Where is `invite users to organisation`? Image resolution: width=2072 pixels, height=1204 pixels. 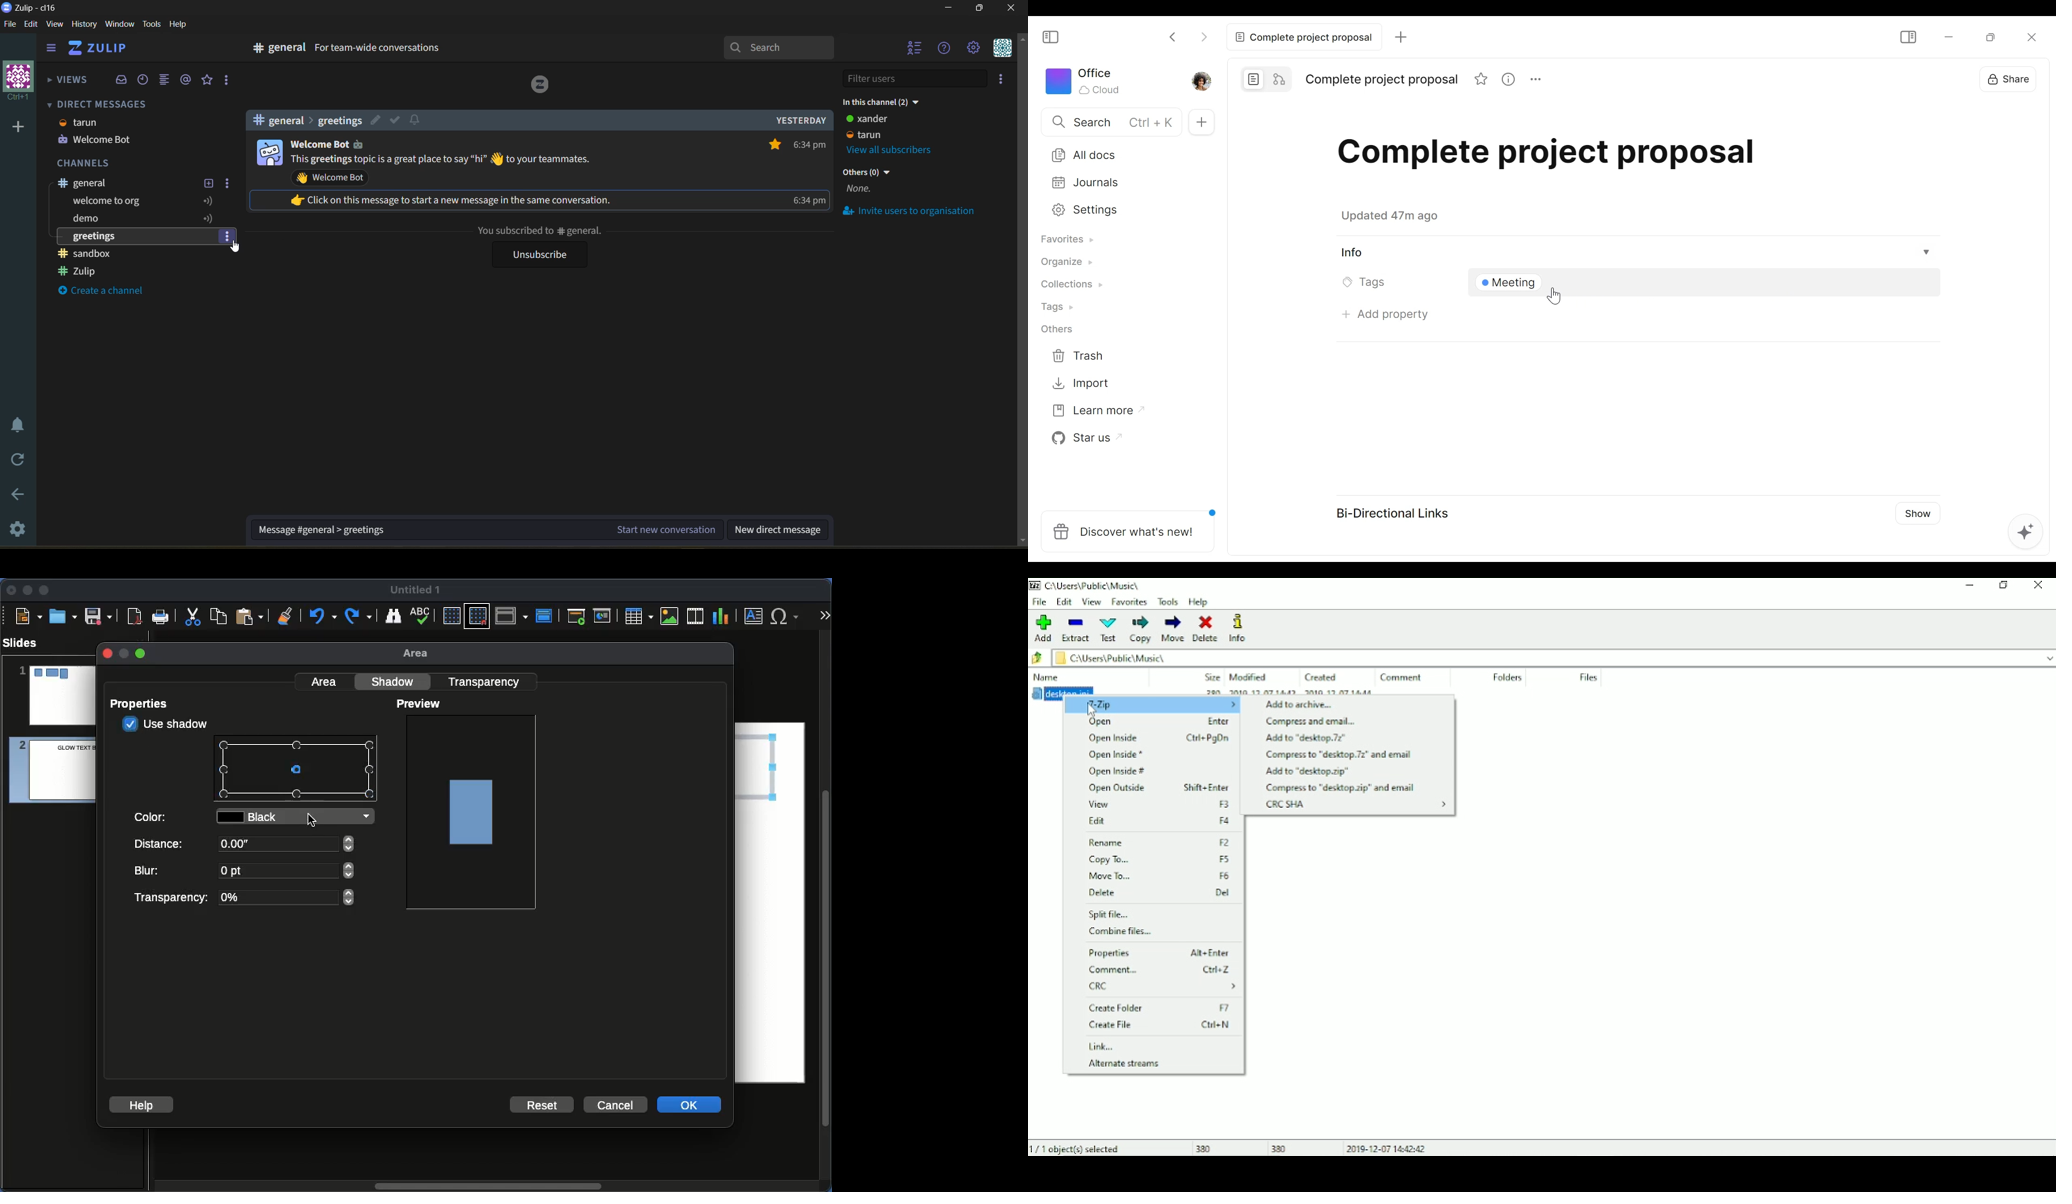
invite users to organisation is located at coordinates (1005, 79).